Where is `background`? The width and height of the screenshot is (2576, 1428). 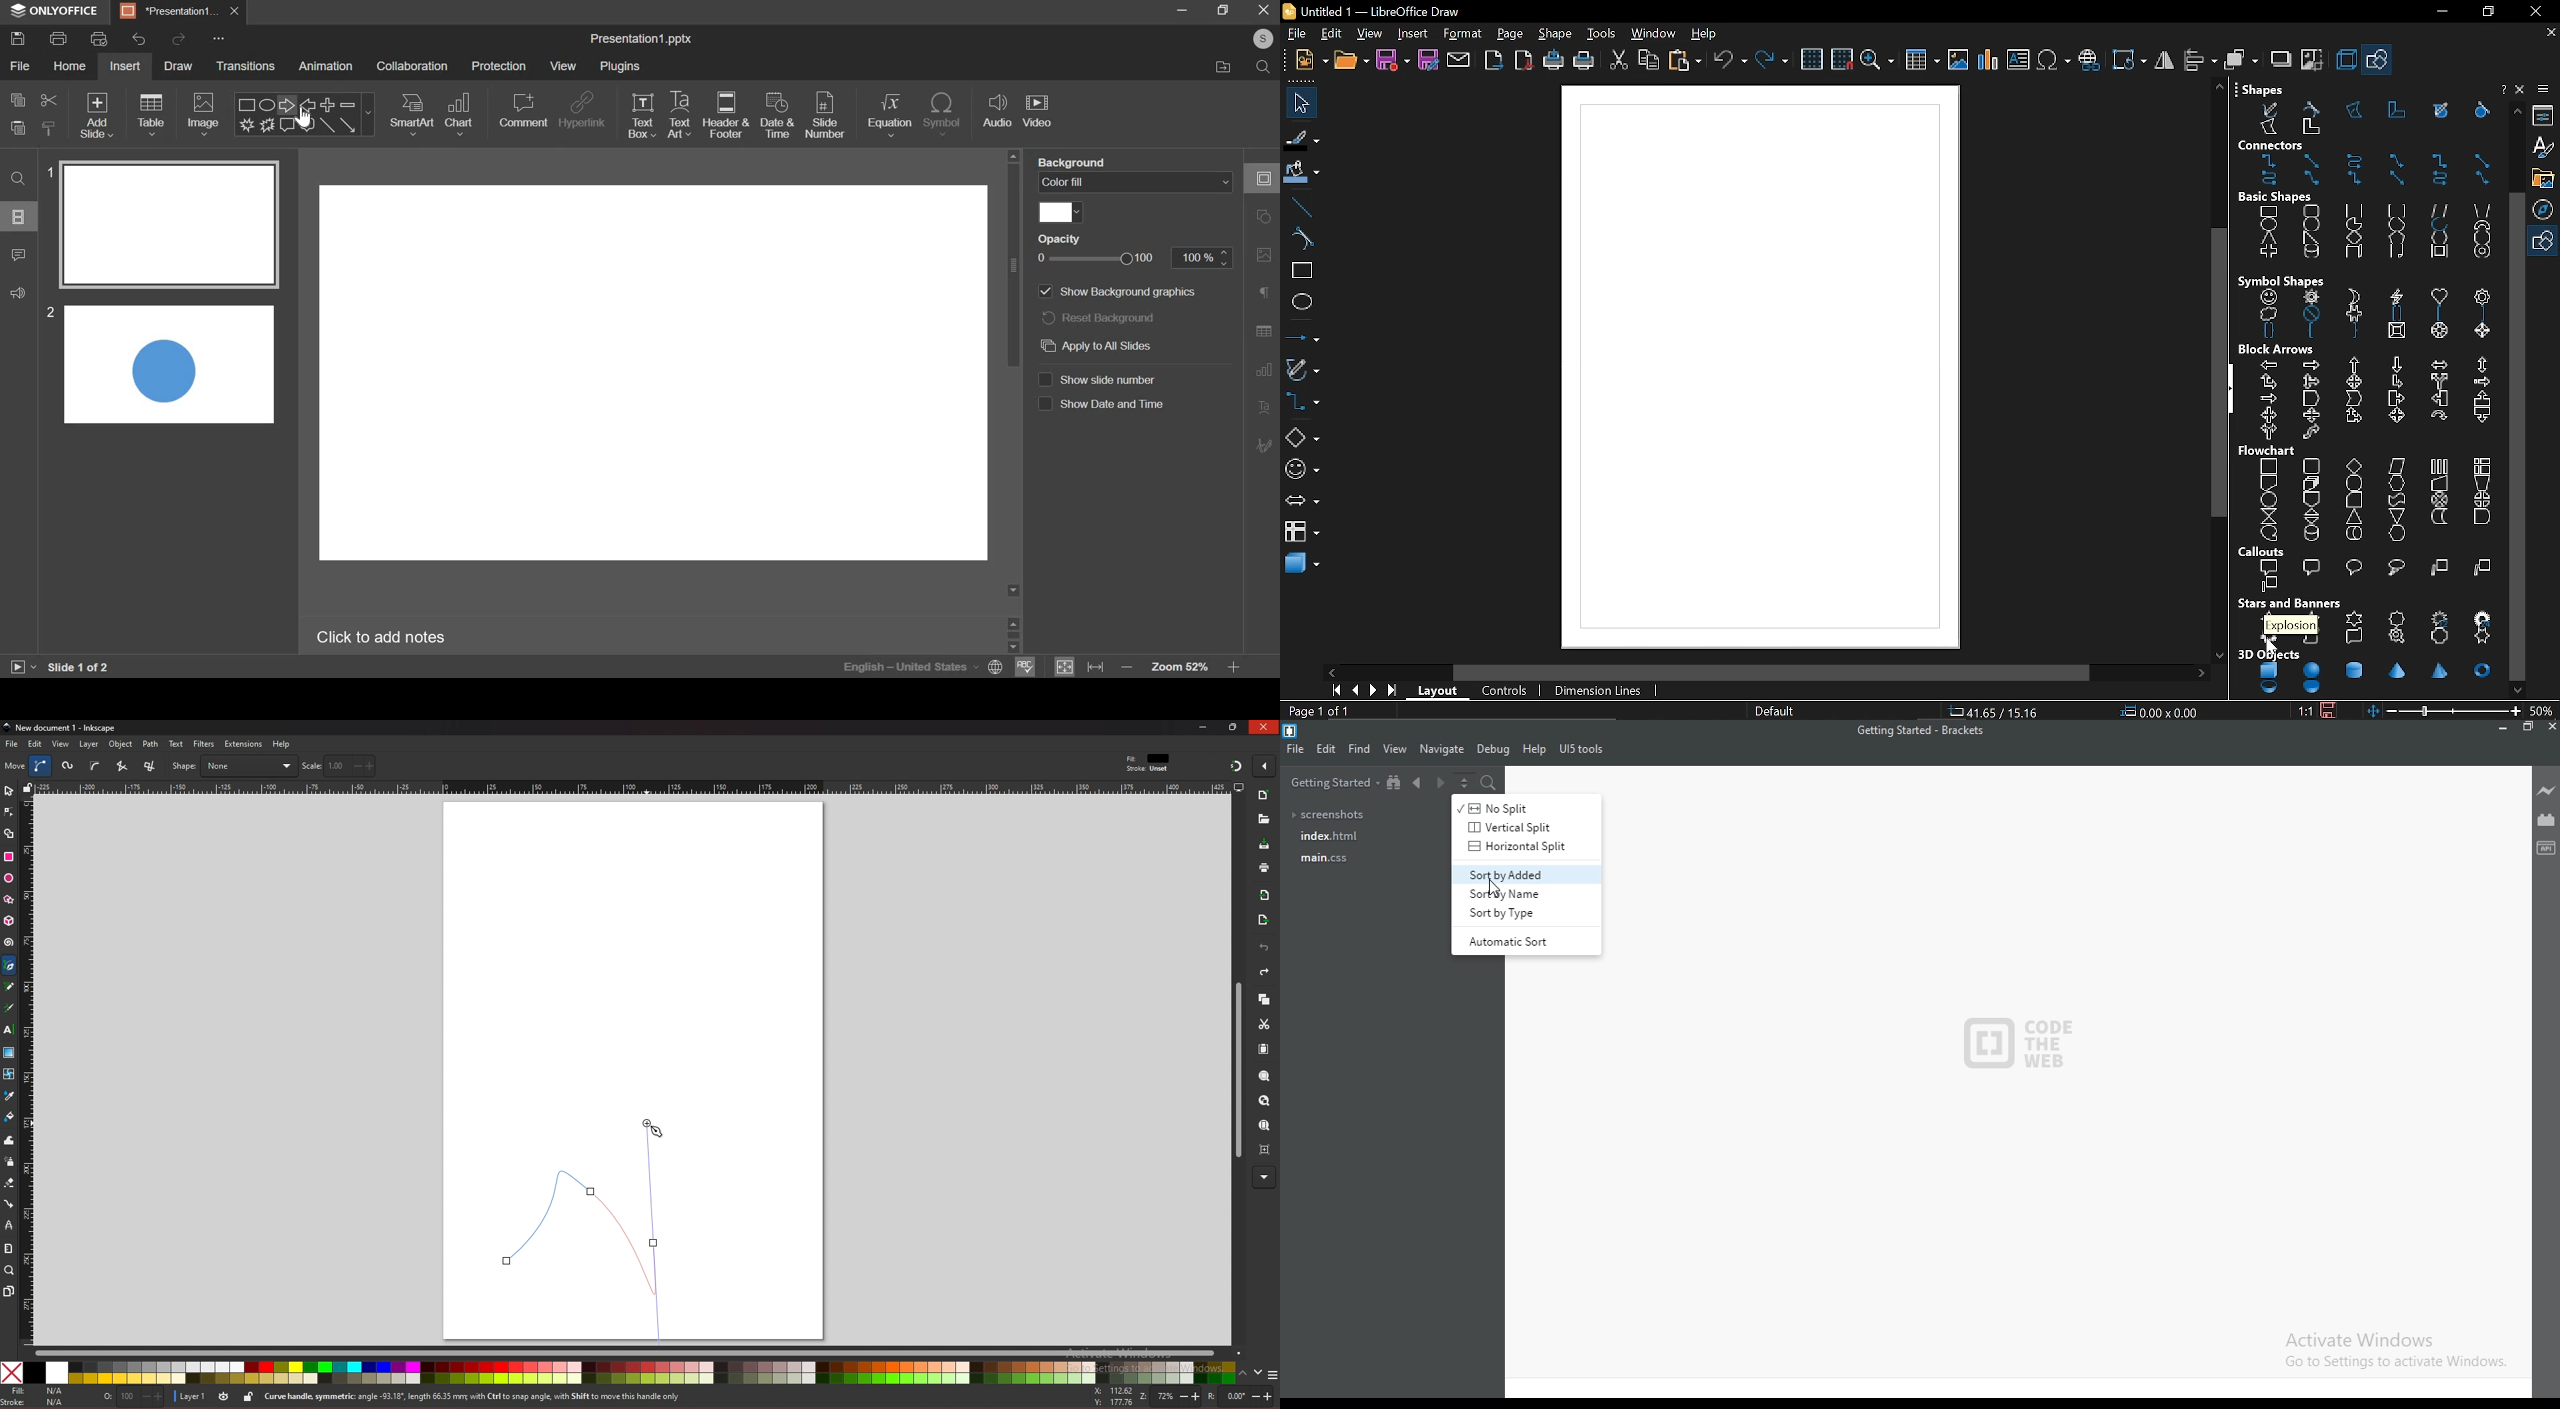
background is located at coordinates (1075, 162).